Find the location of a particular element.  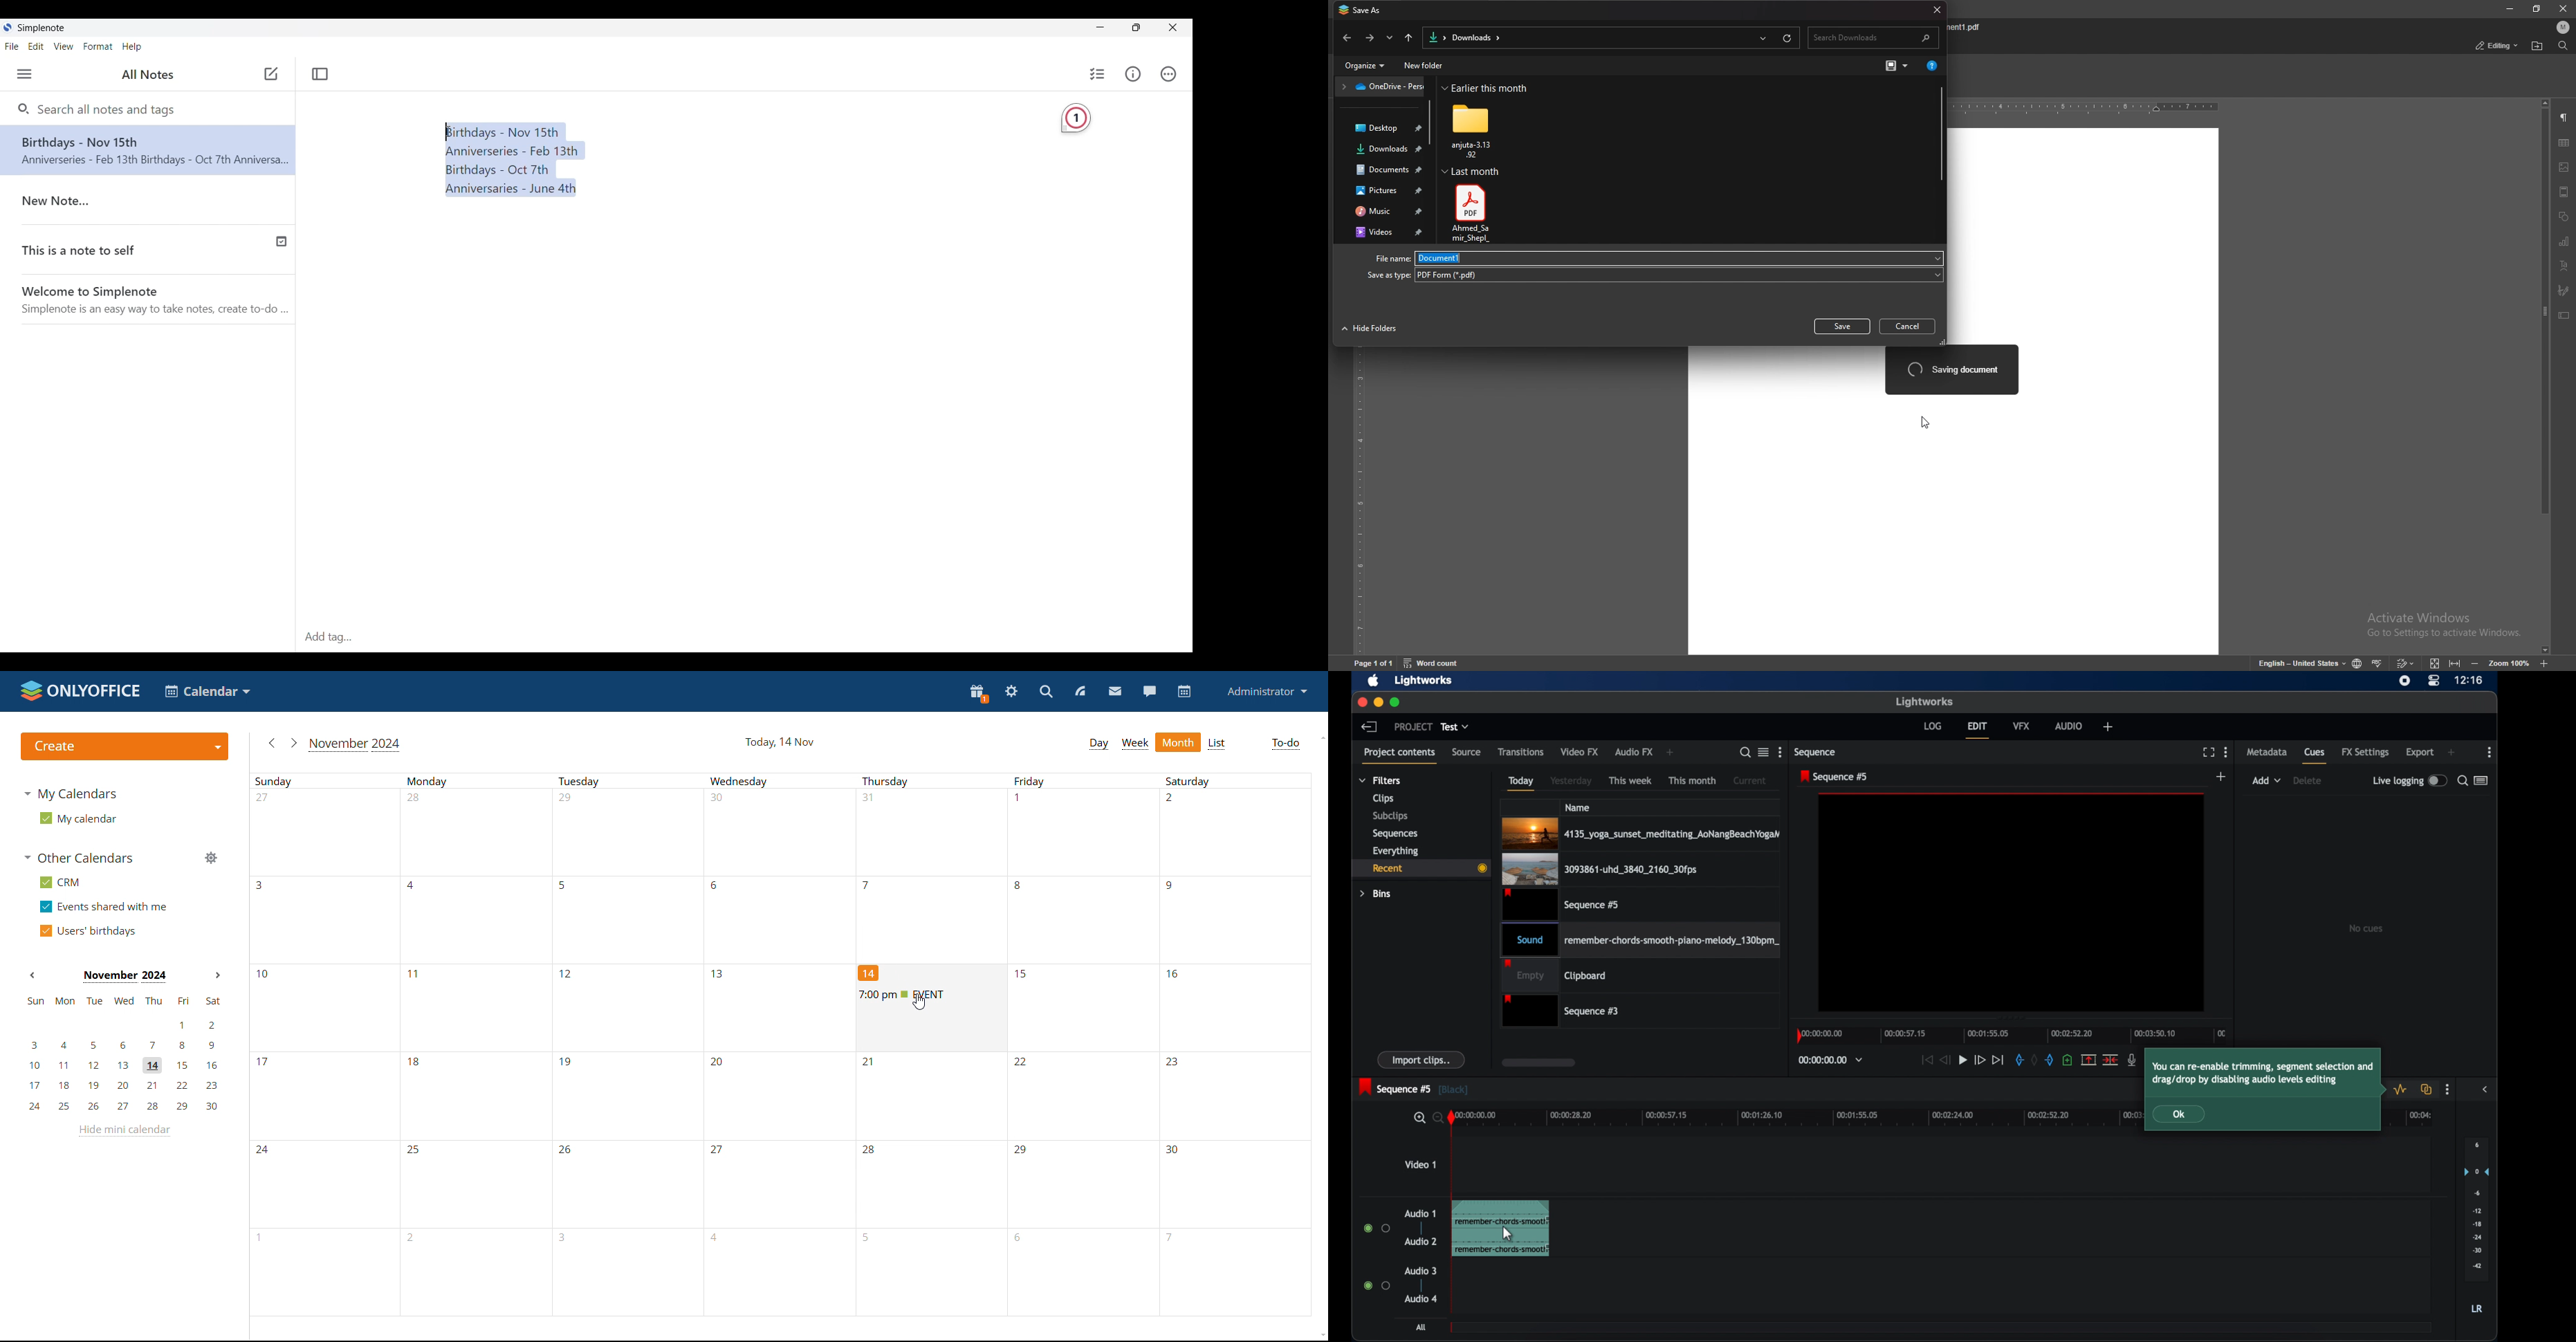

loading is located at coordinates (1952, 369).